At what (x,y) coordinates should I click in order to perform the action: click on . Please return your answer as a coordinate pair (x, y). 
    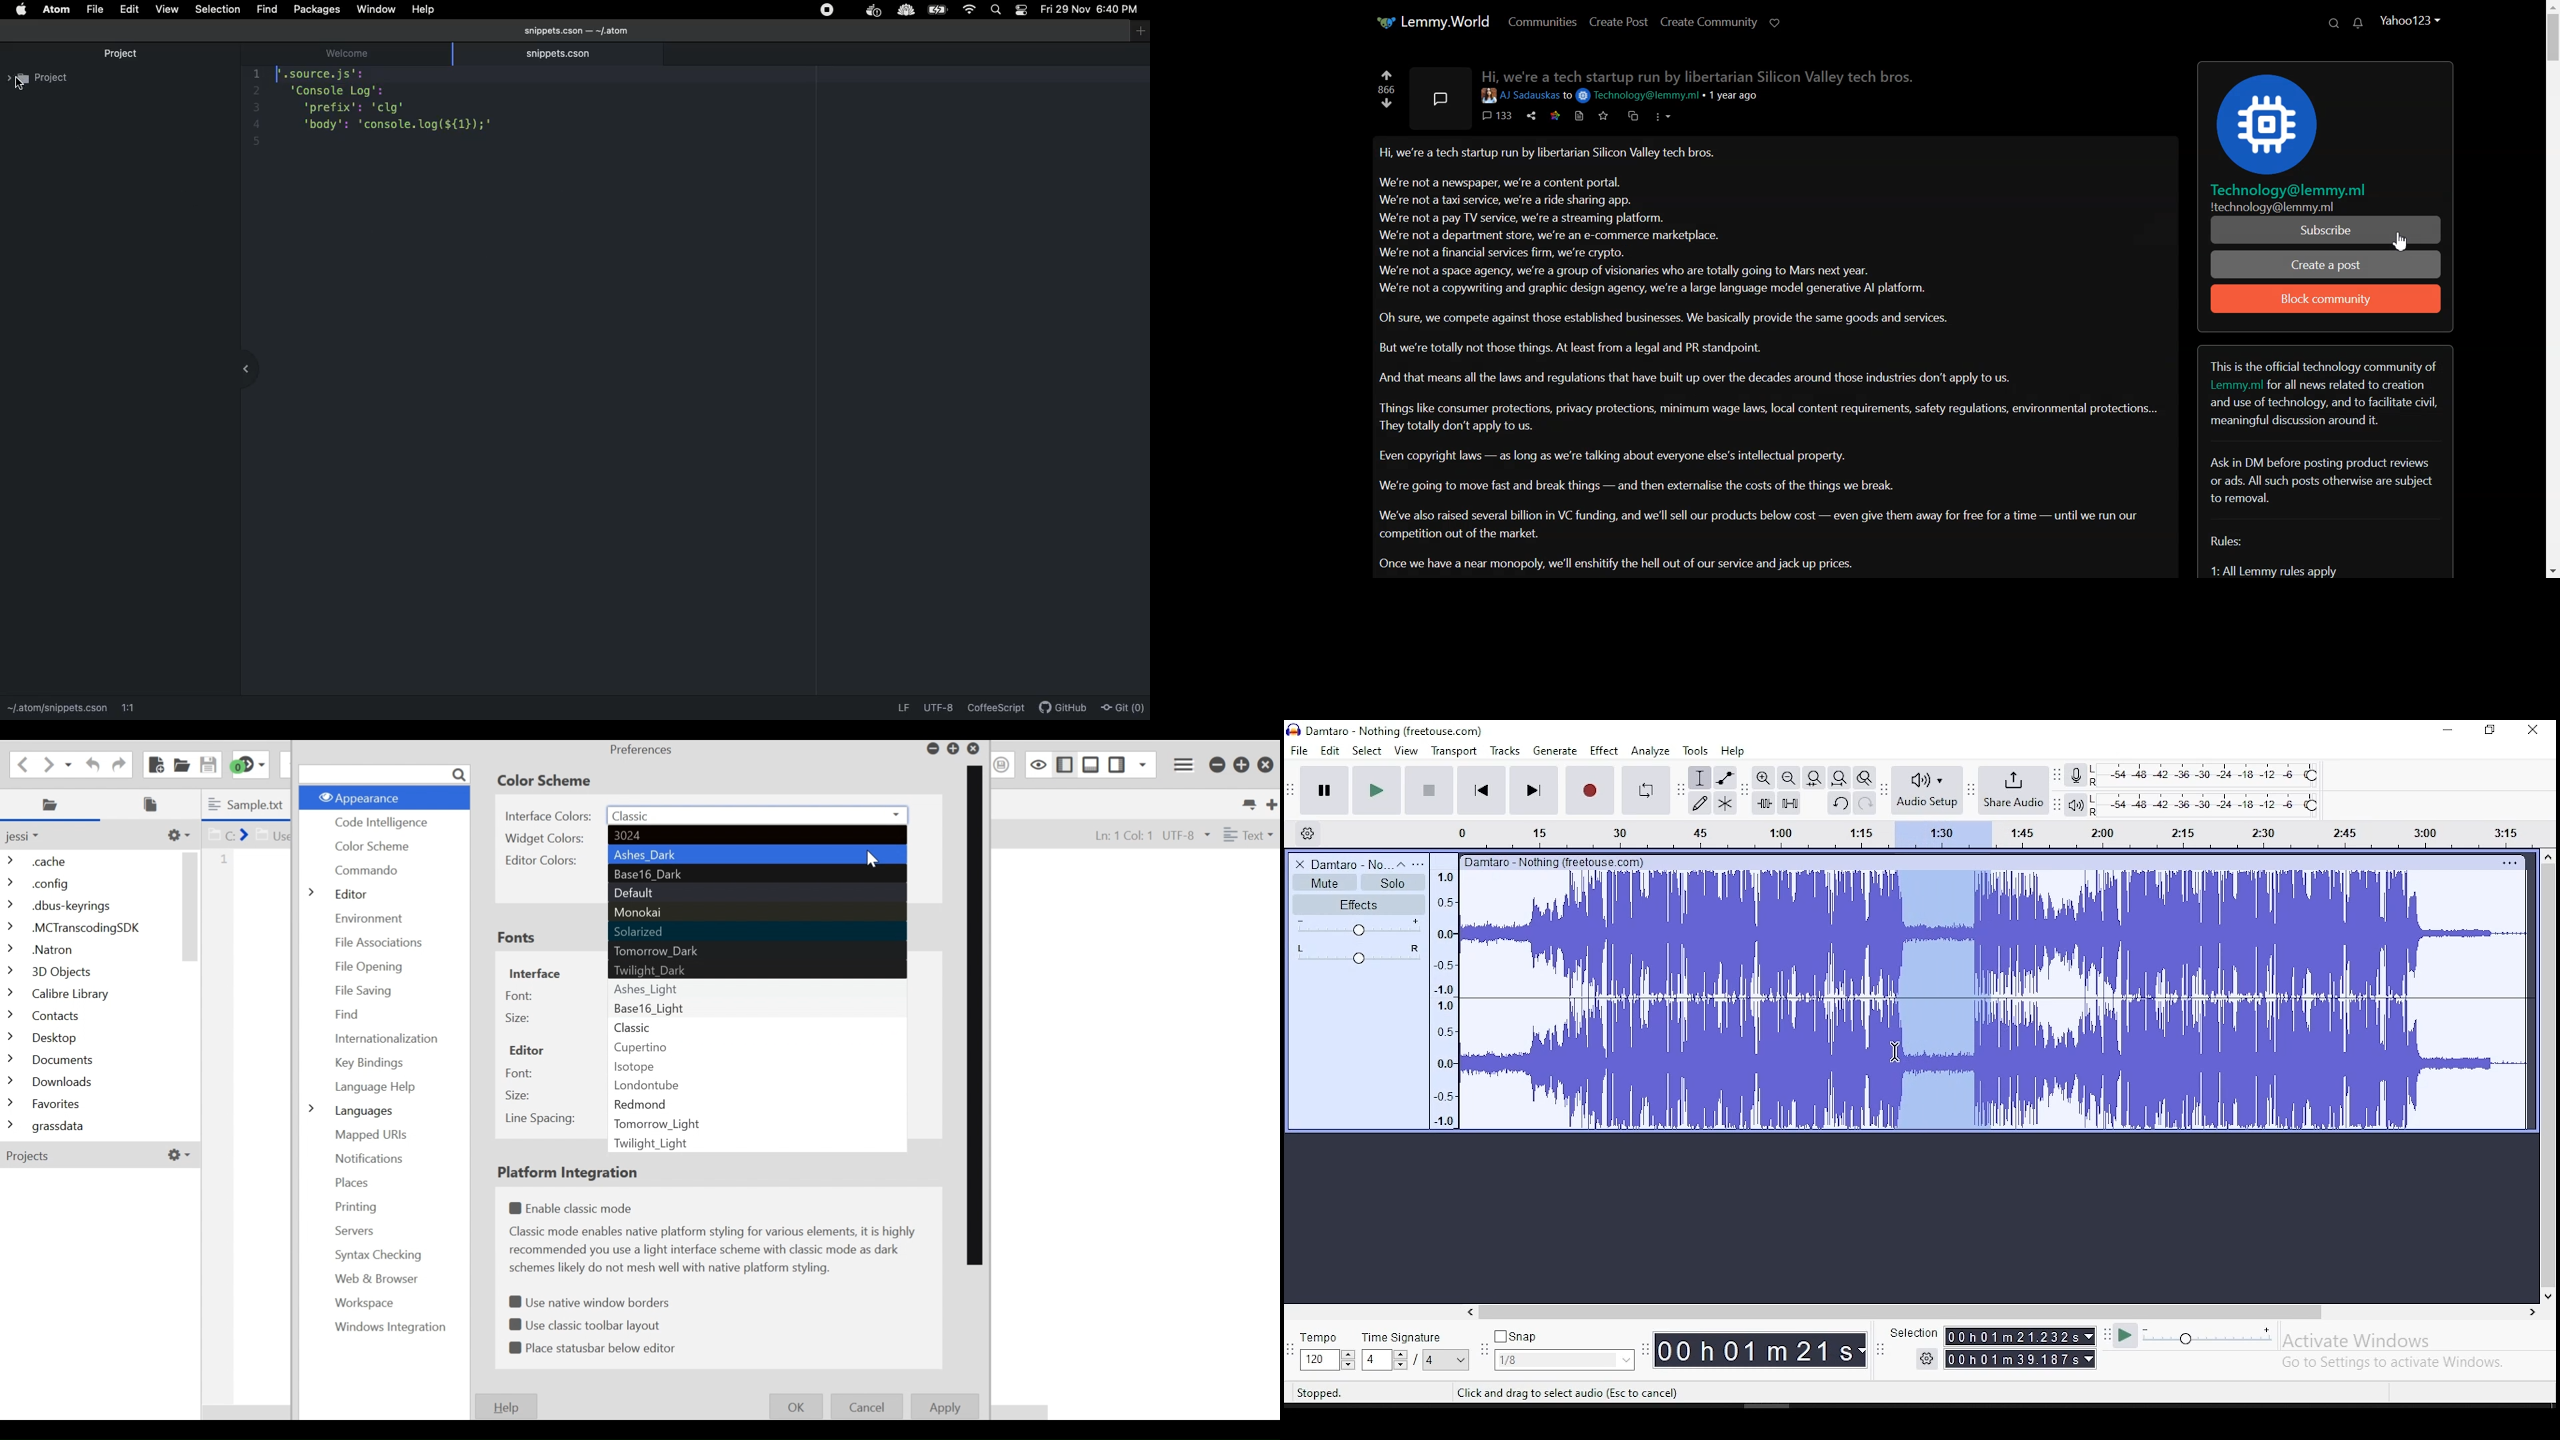
    Looking at the image, I should click on (1445, 999).